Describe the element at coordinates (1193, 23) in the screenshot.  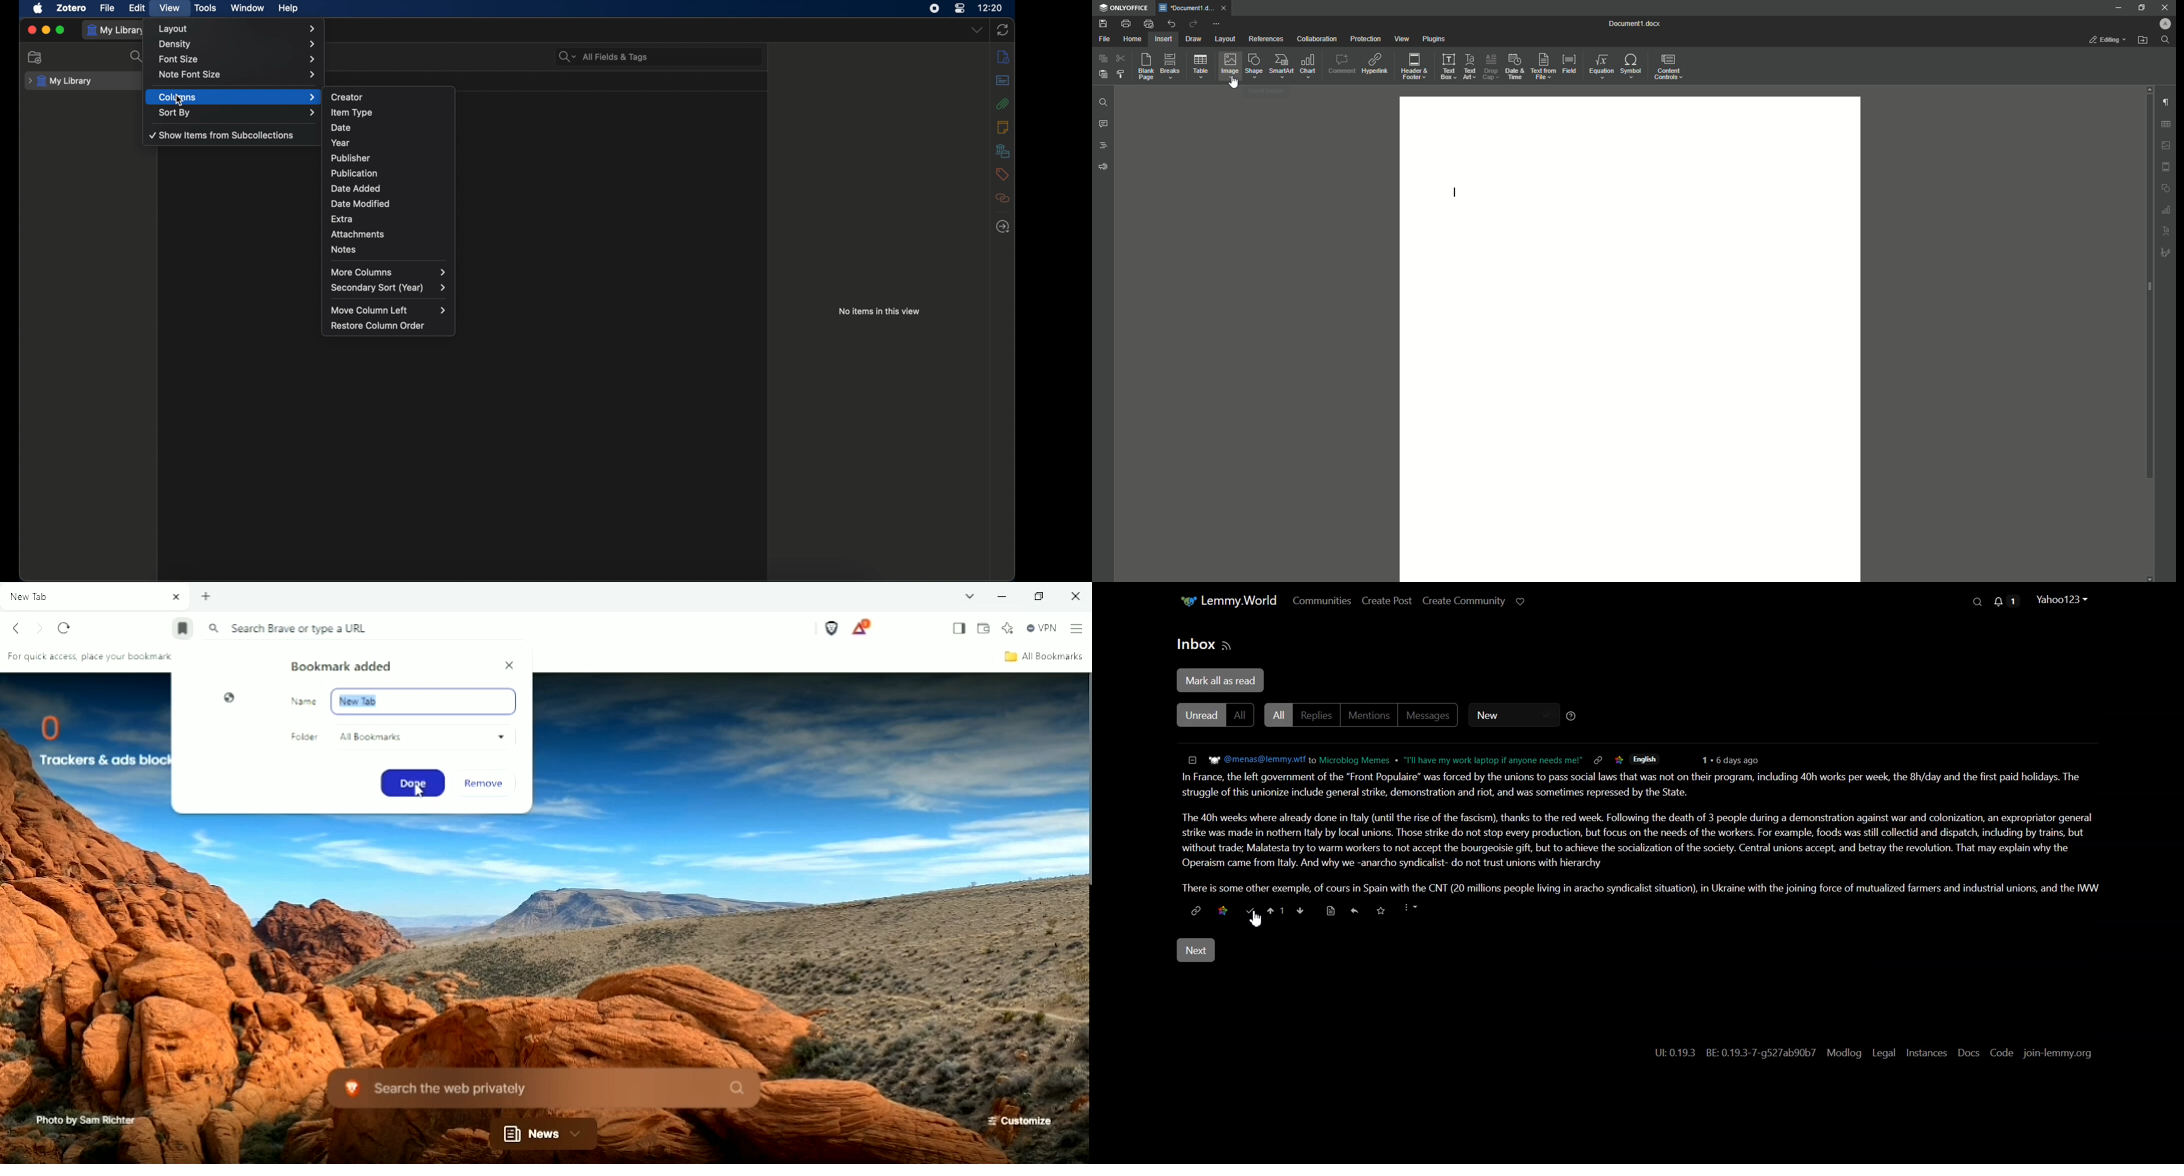
I see `Redo` at that location.